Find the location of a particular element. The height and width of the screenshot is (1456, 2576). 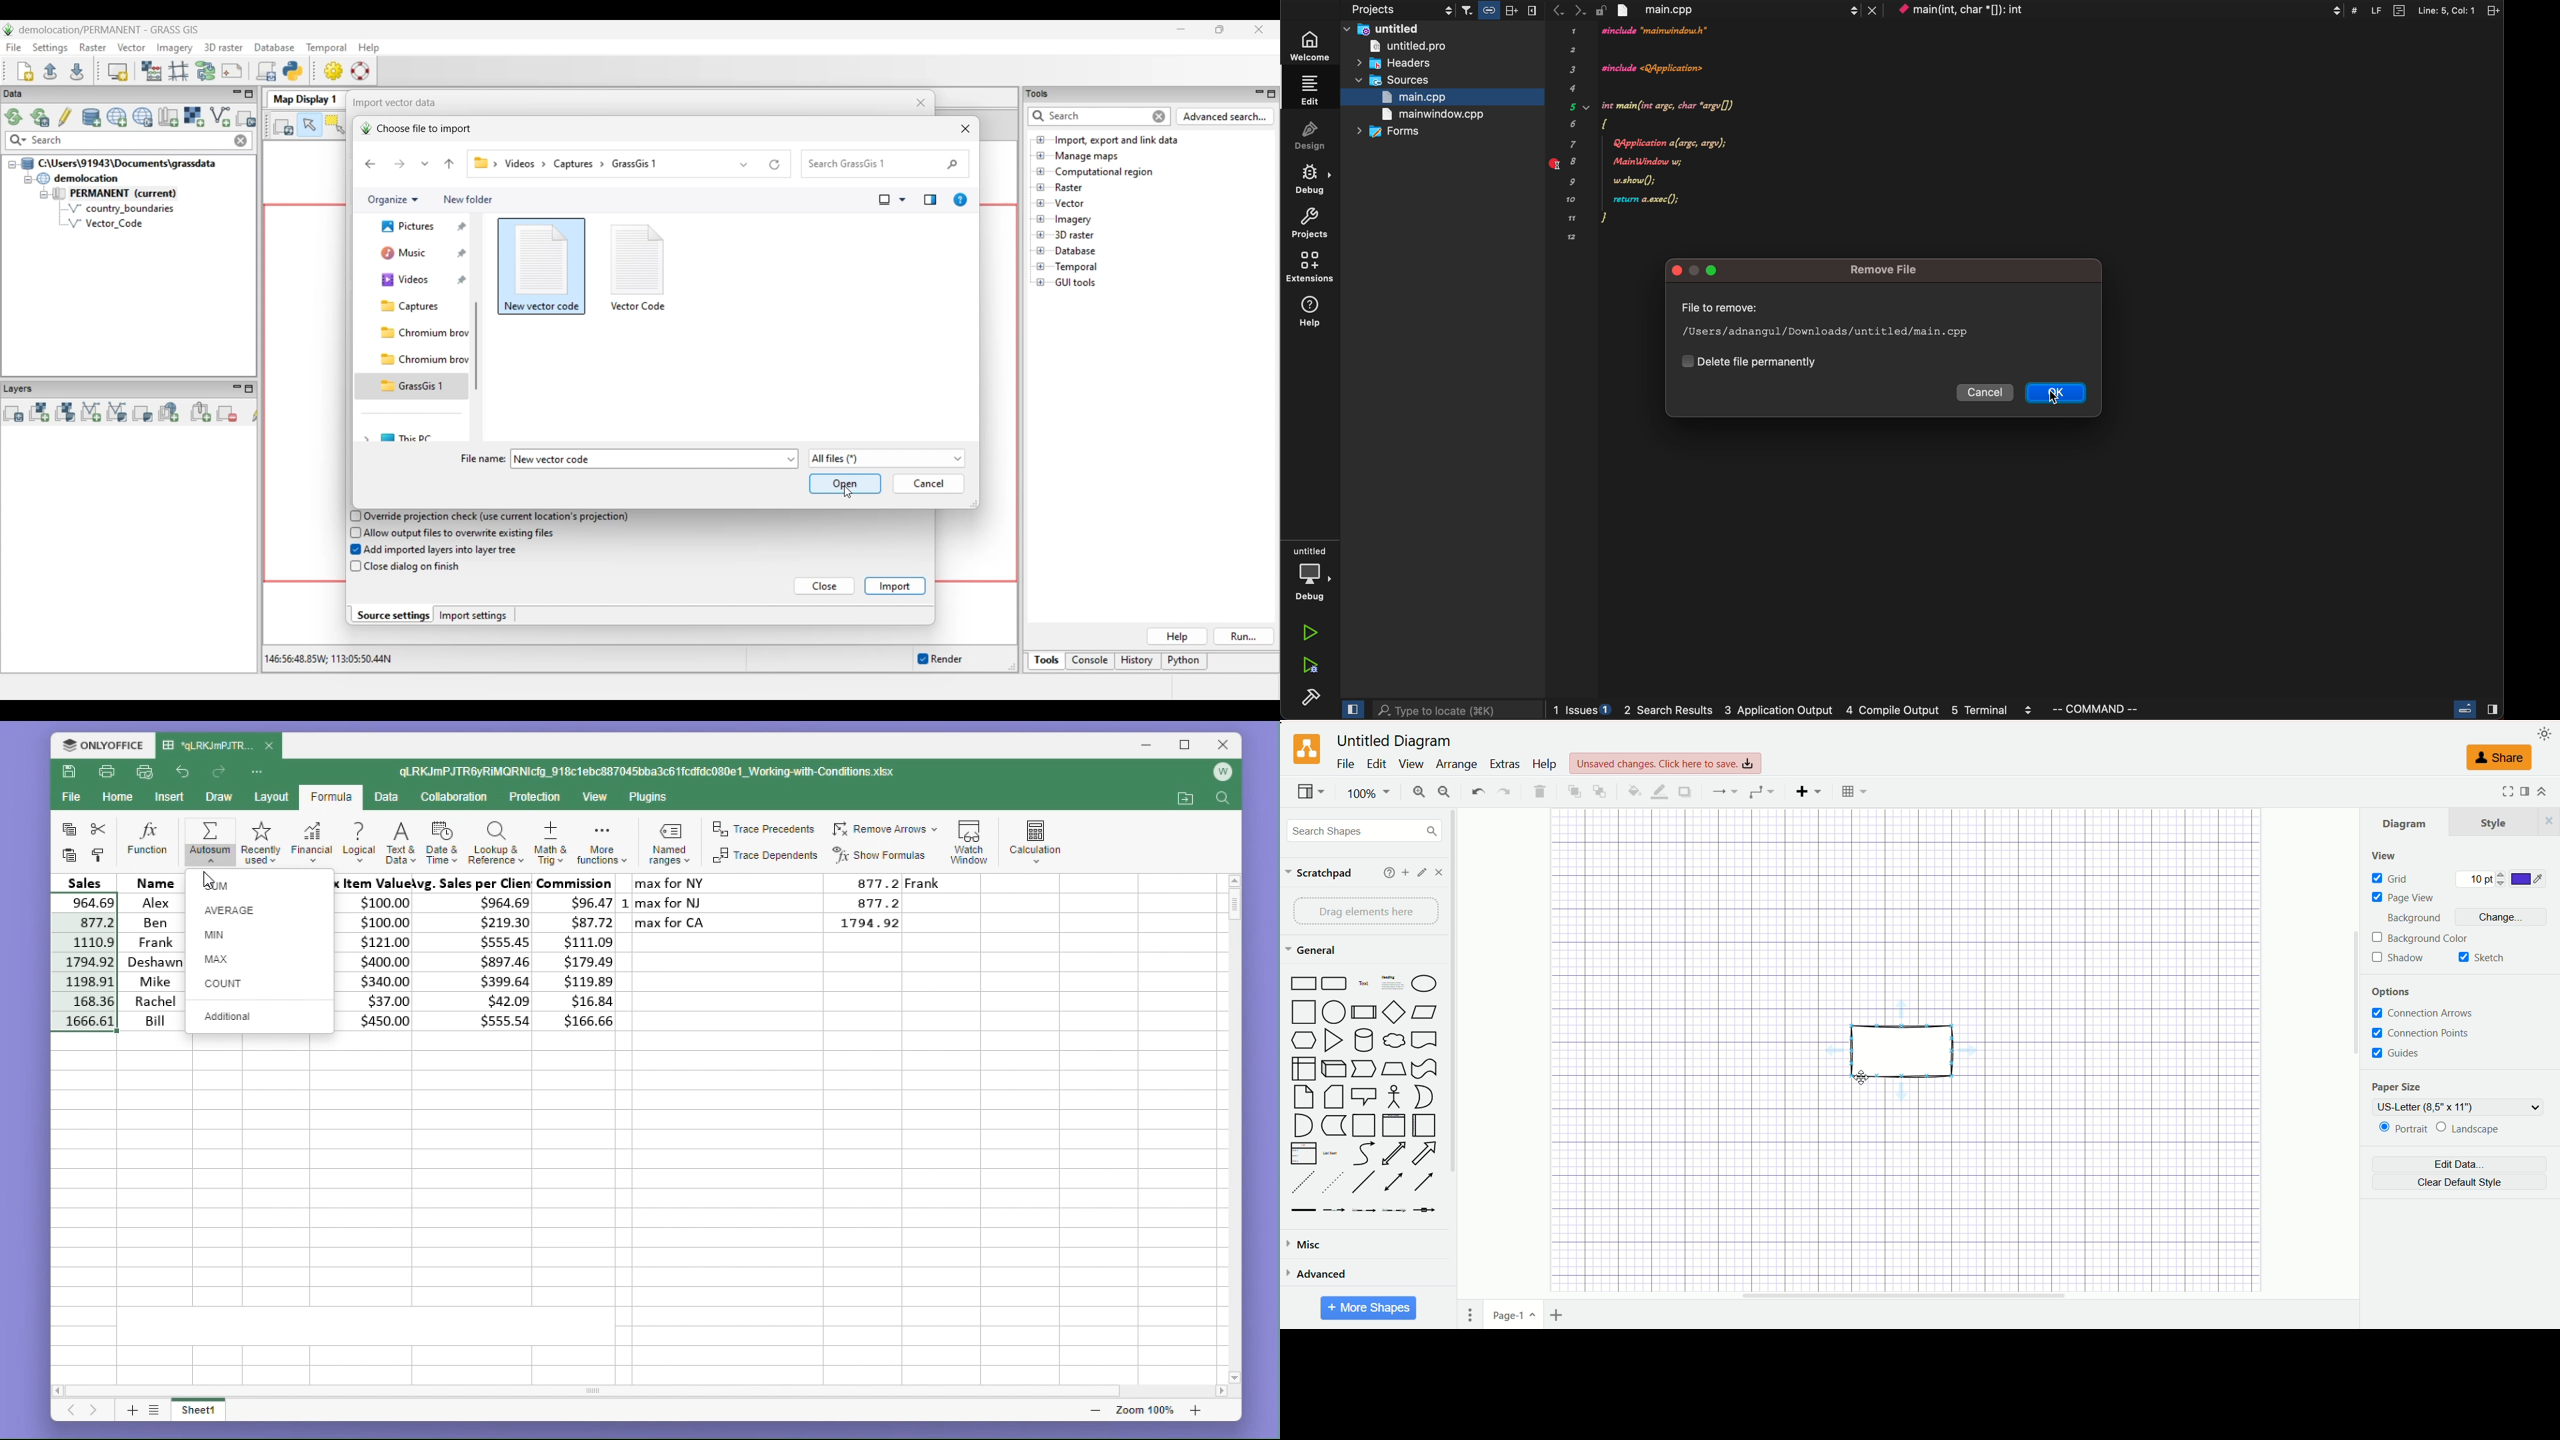

fill color is located at coordinates (1632, 791).